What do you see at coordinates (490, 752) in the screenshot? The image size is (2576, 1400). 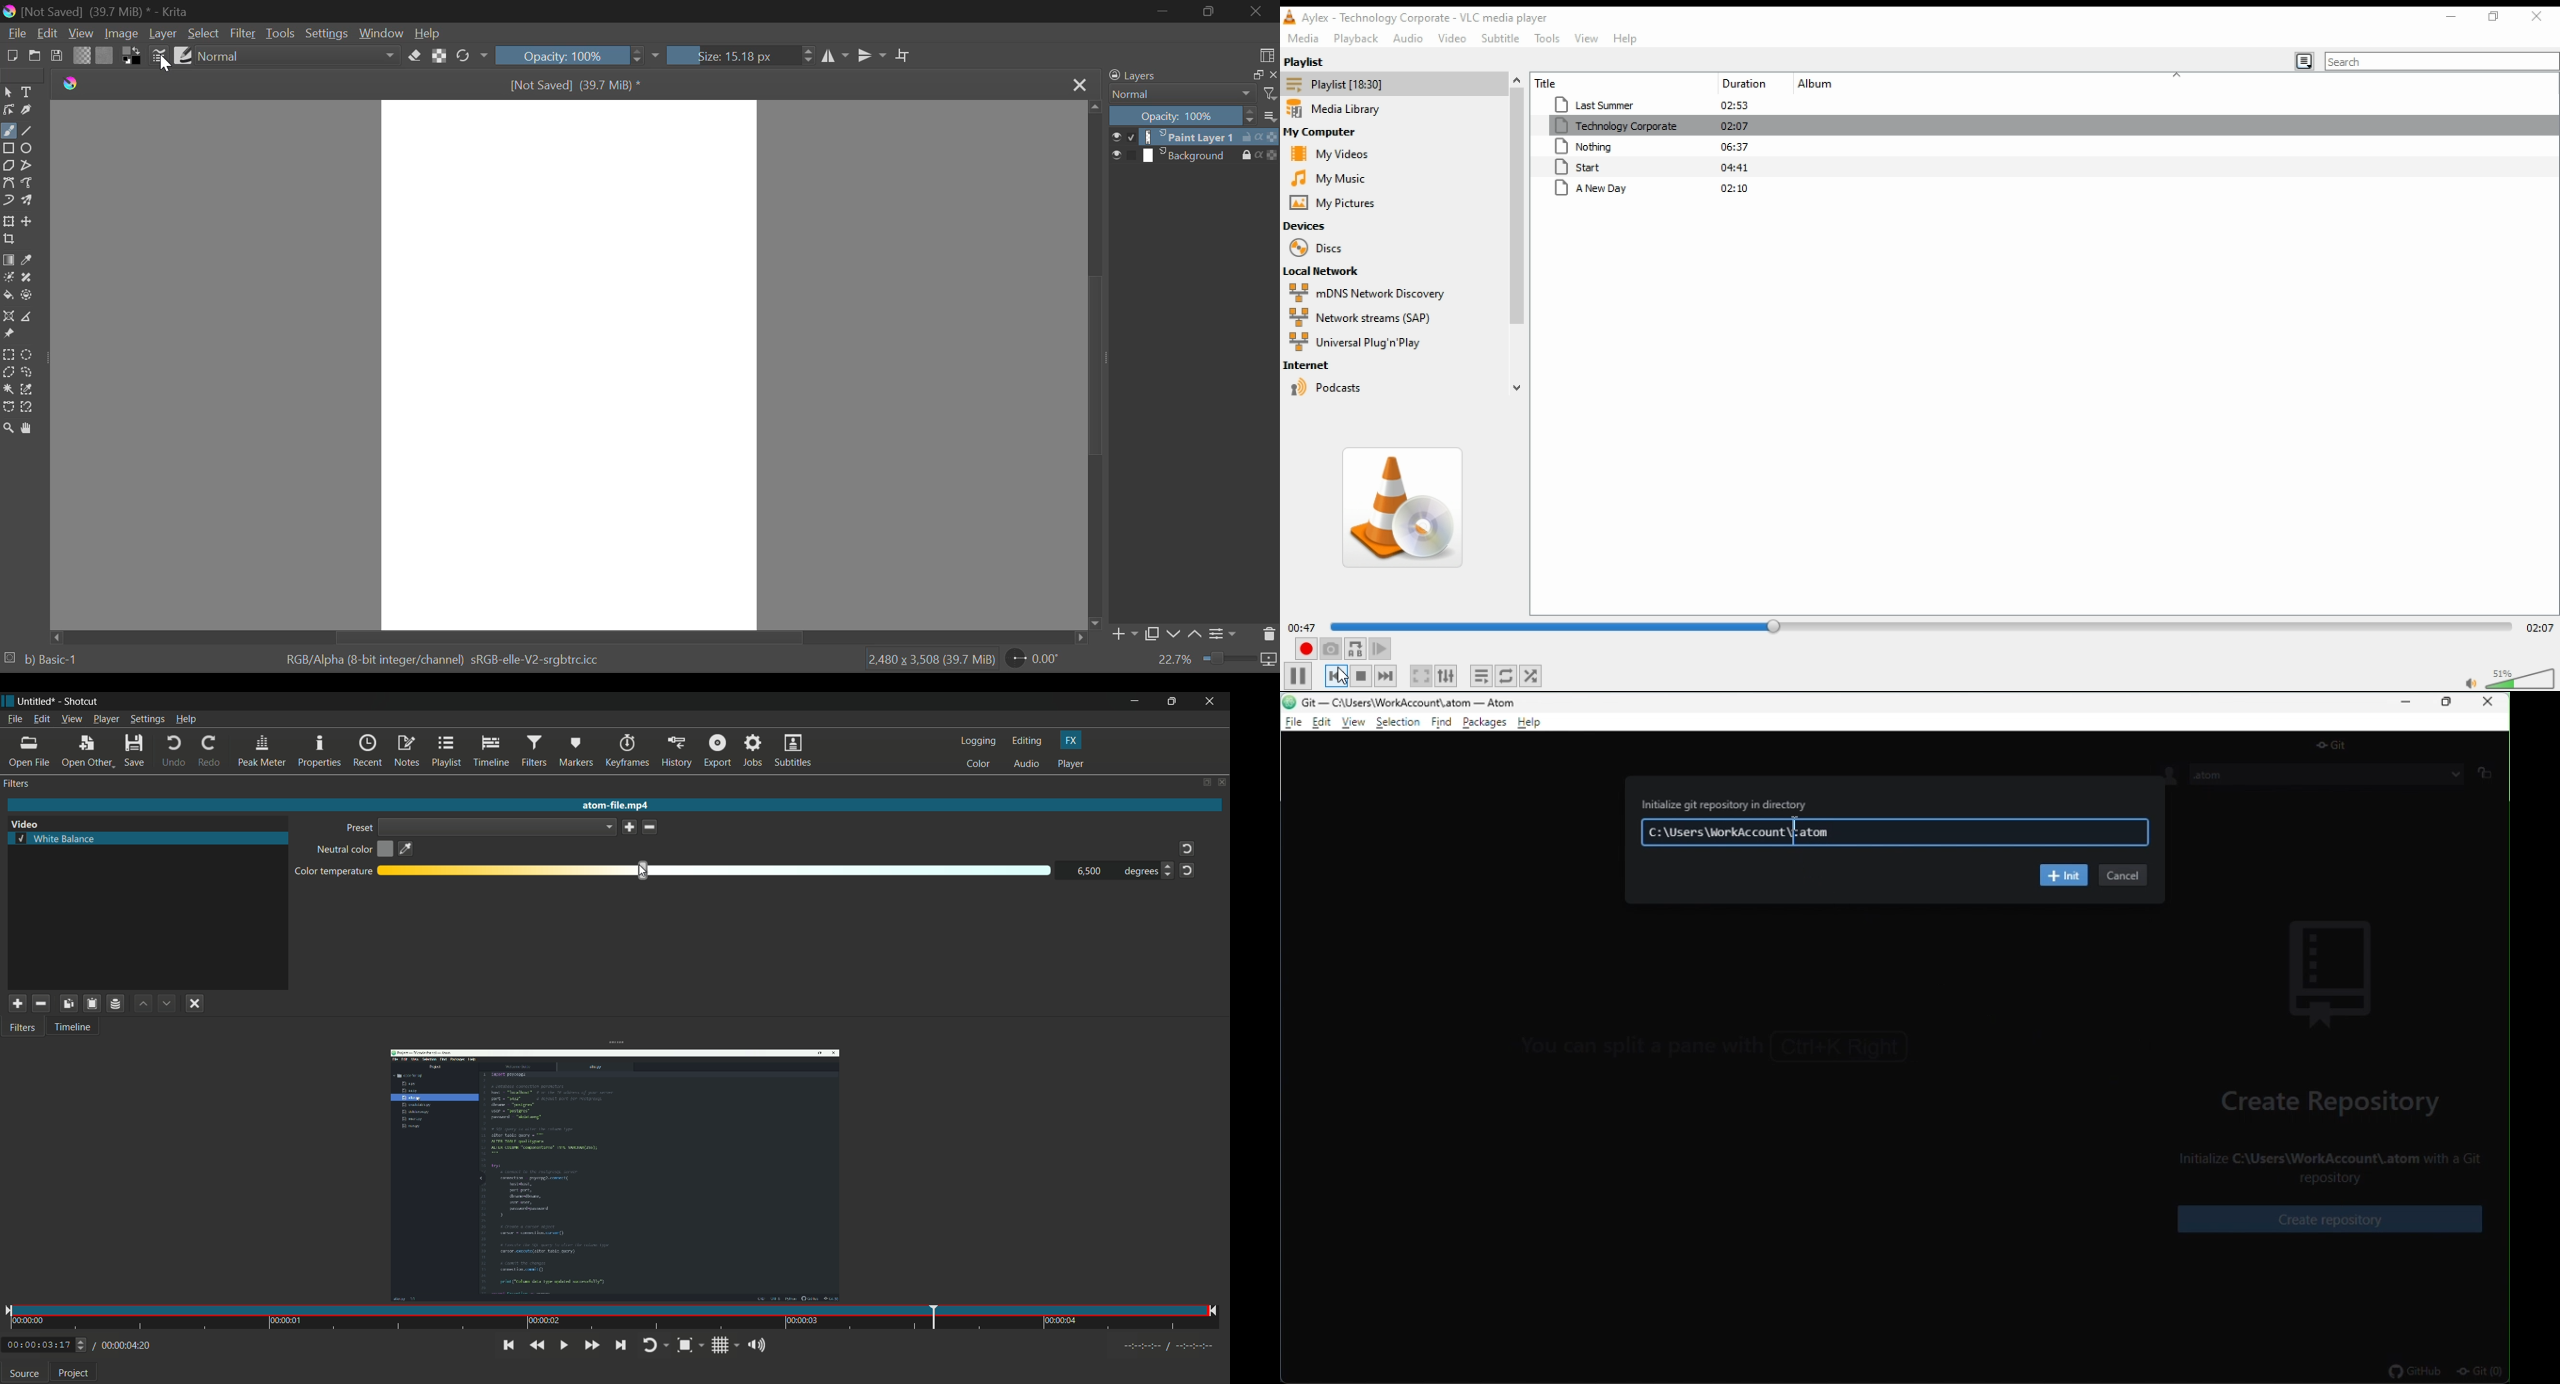 I see `timeline` at bounding box center [490, 752].